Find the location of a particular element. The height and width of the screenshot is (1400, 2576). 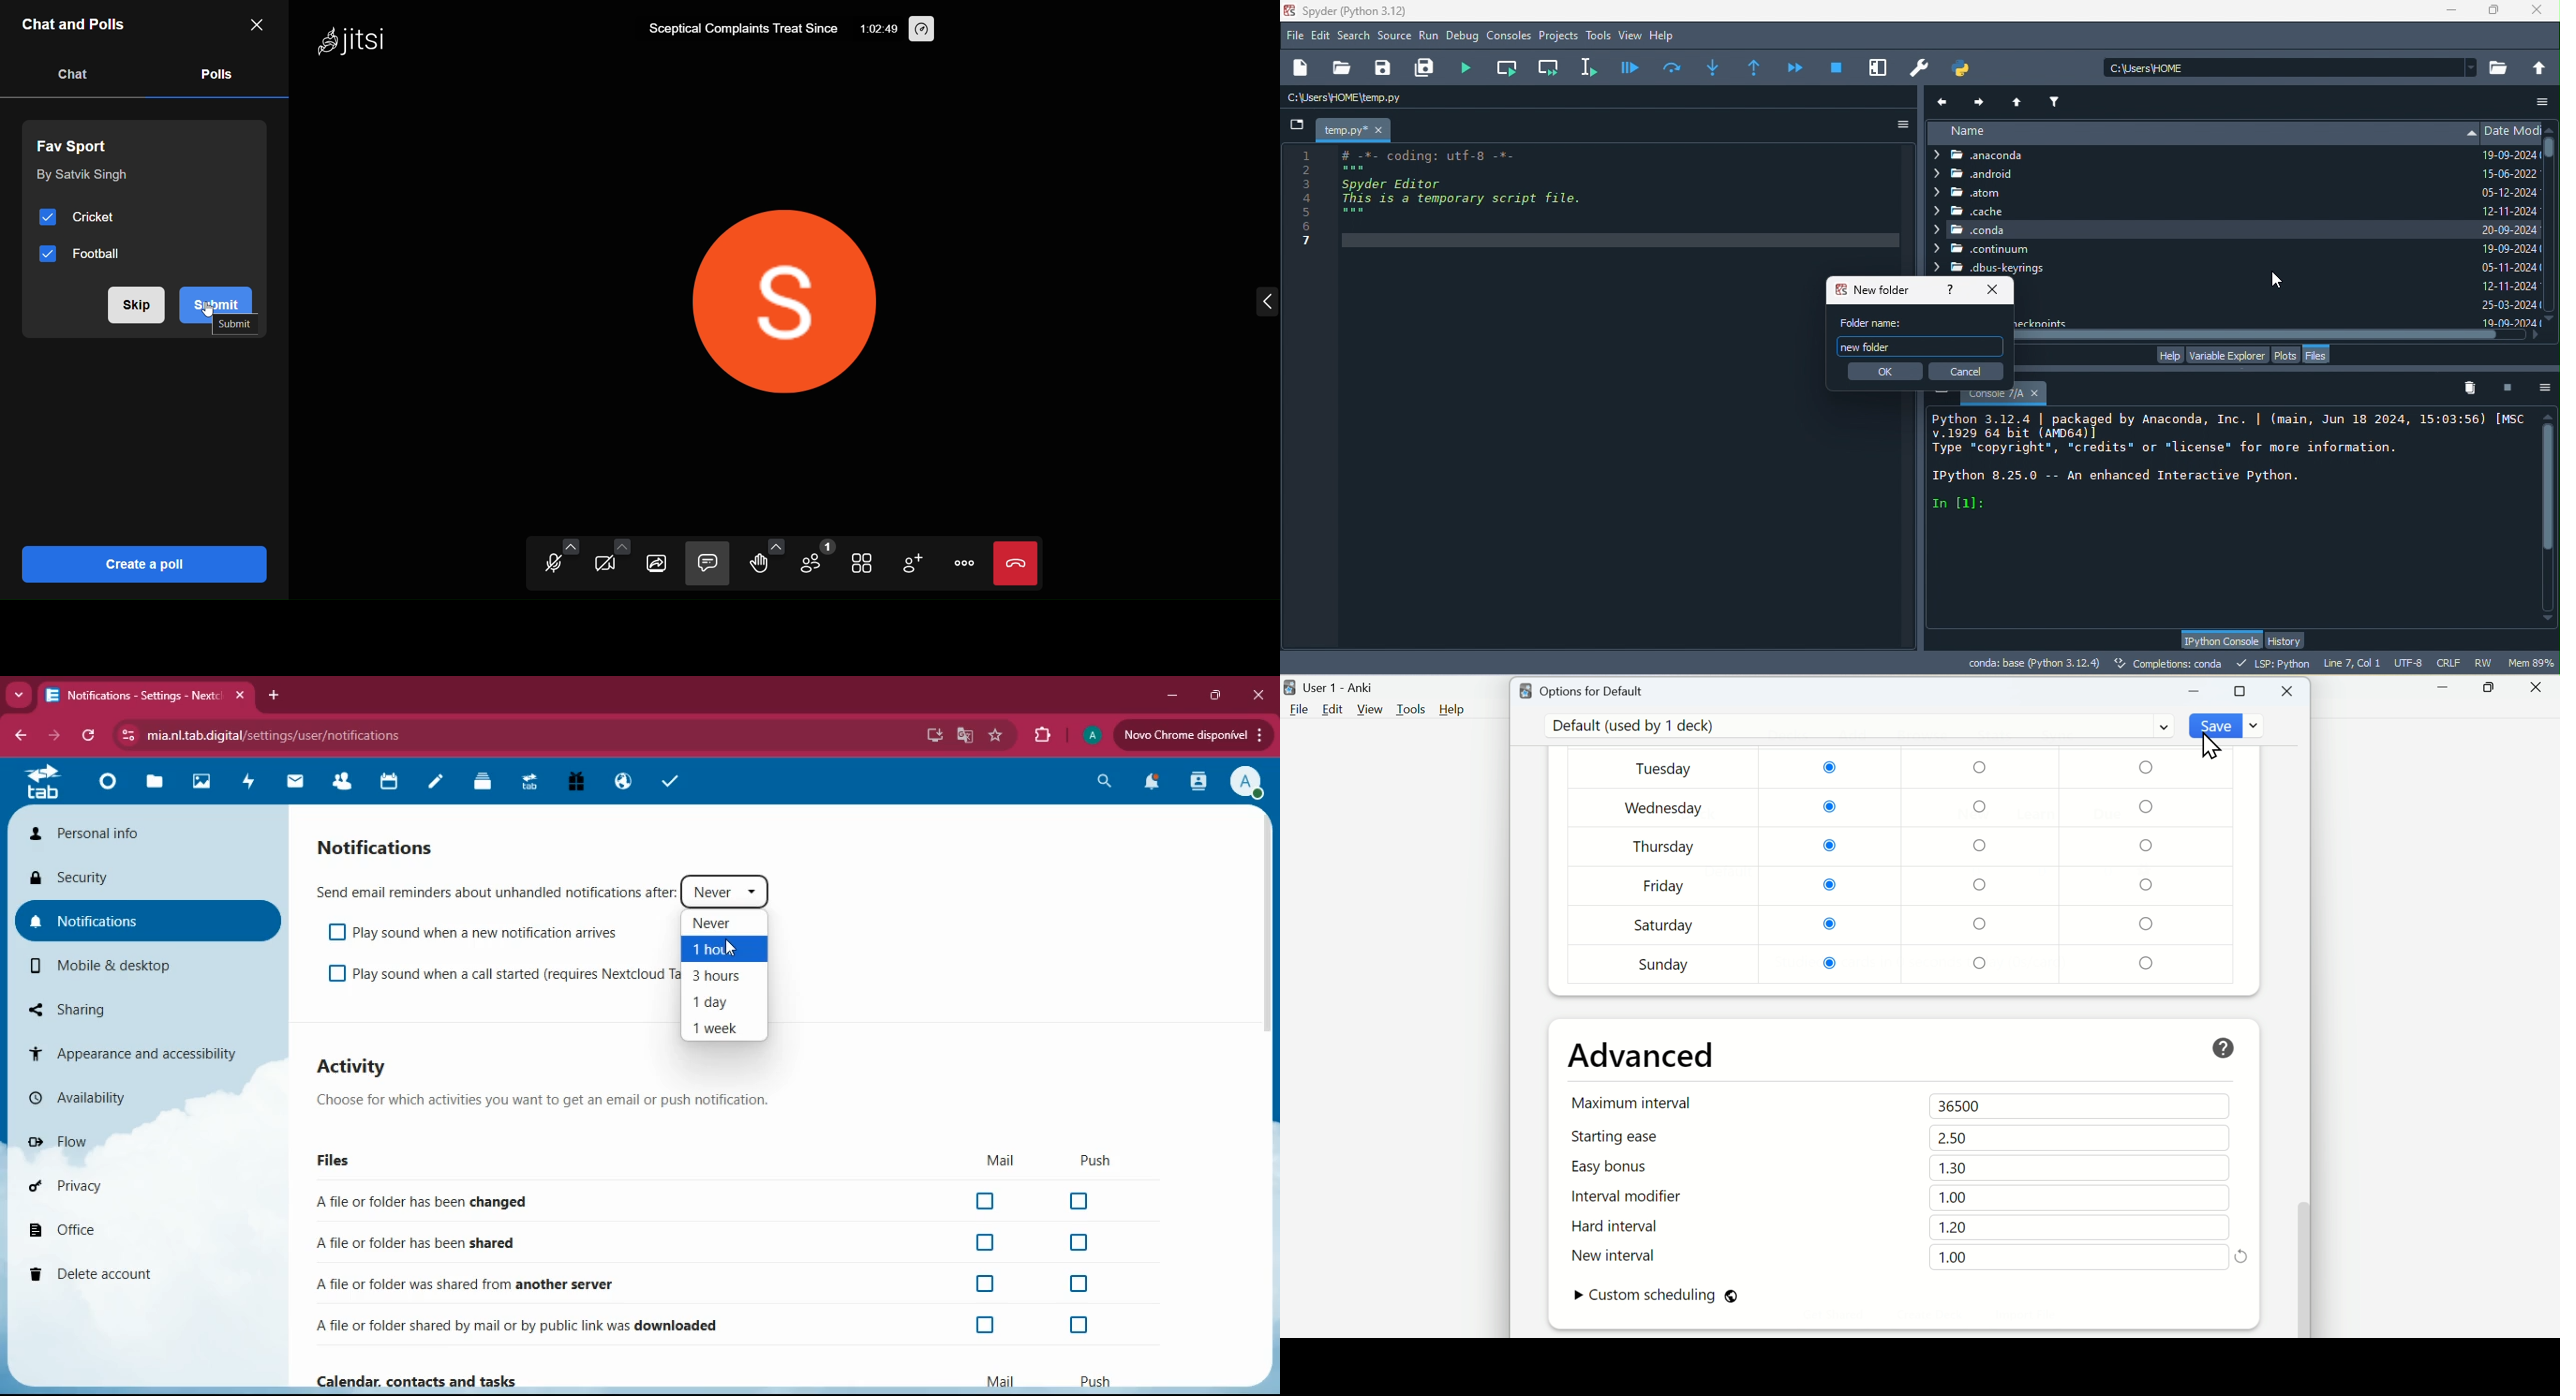

back is located at coordinates (18, 736).